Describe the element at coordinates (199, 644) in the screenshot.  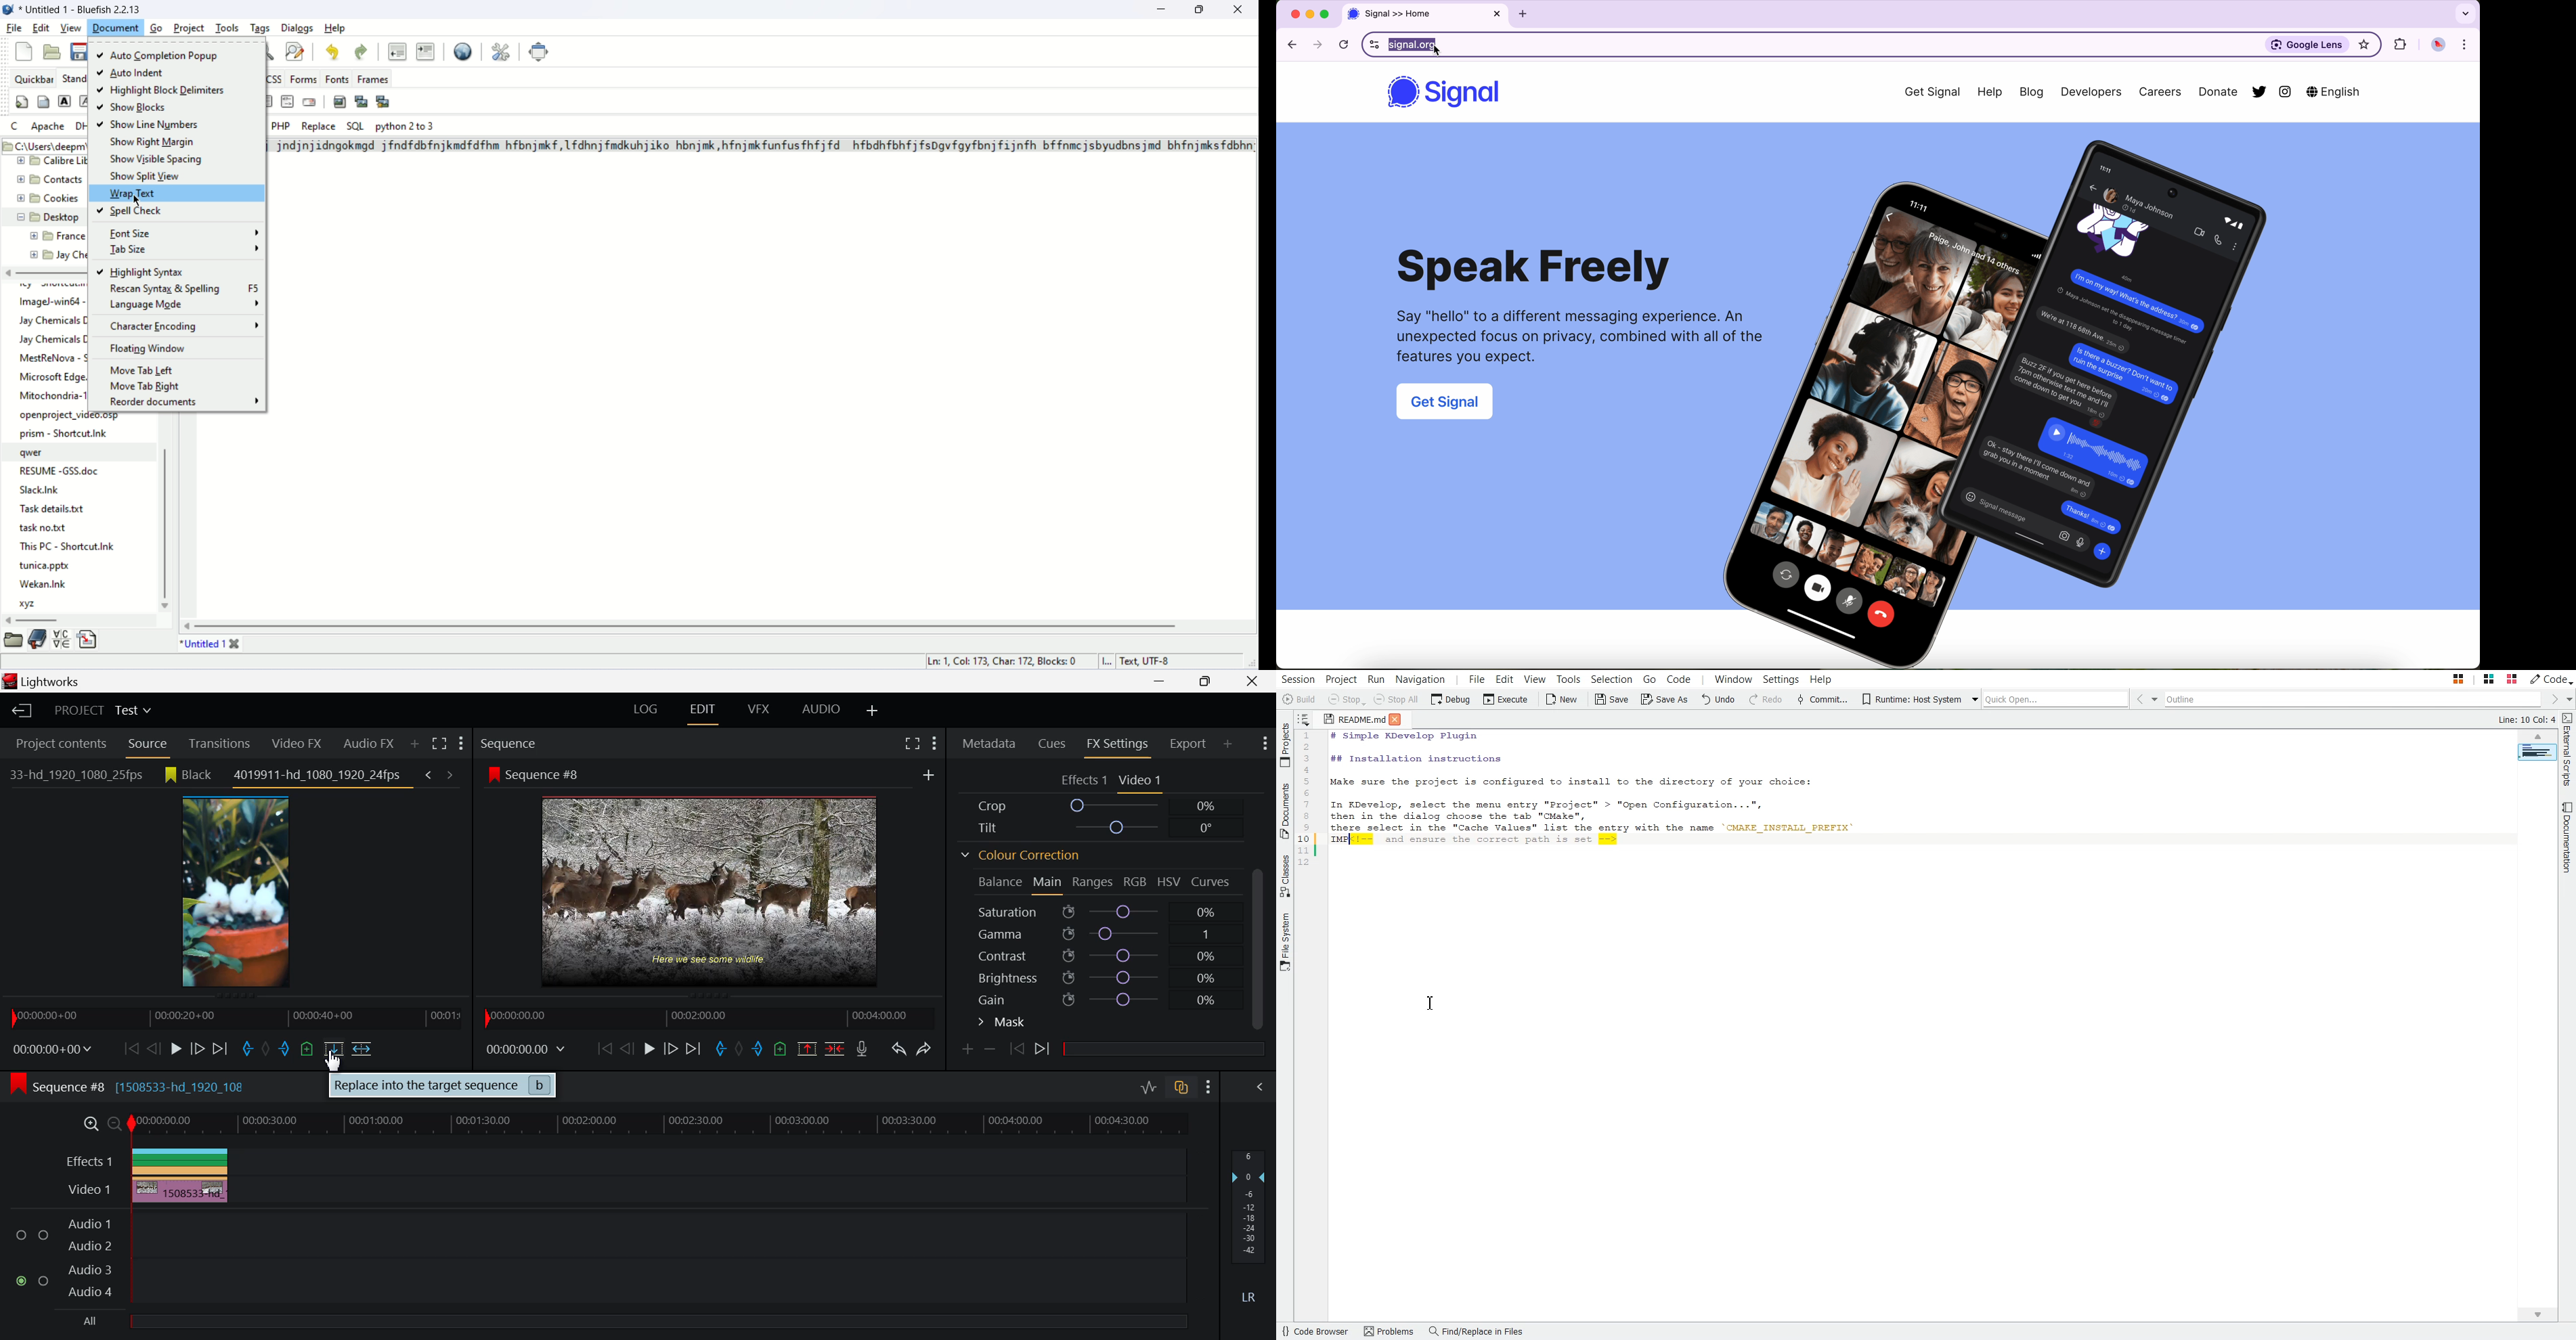
I see `title` at that location.